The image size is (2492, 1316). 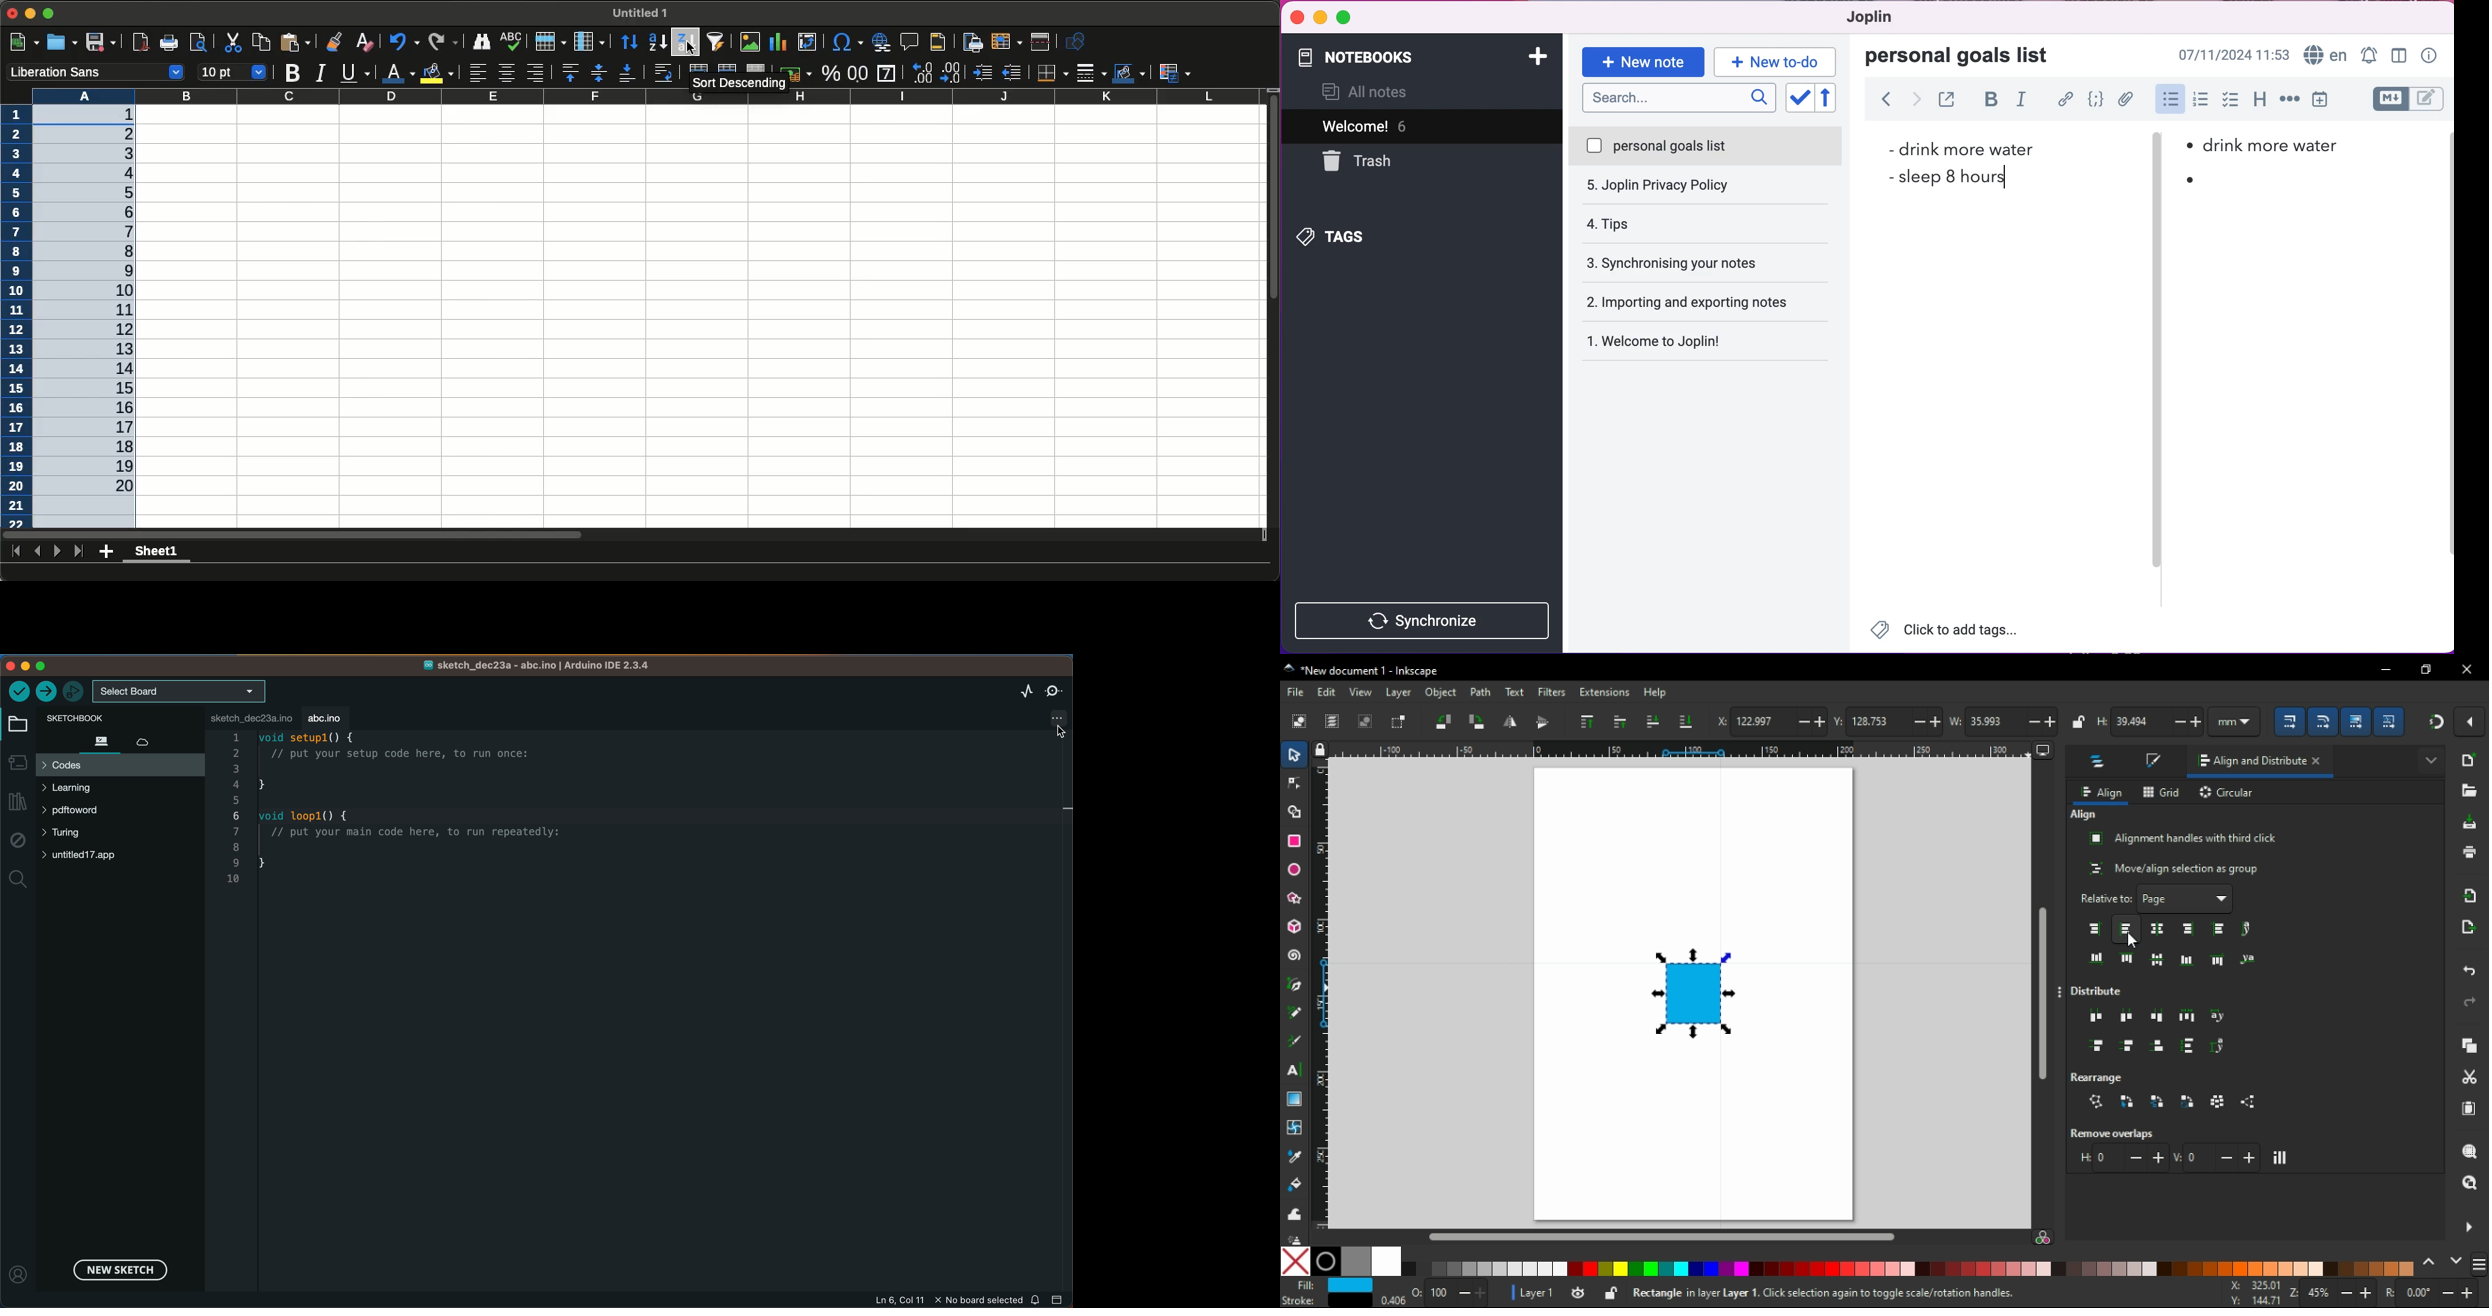 I want to click on align right edges of objects to left edge of  anchor, so click(x=2096, y=928).